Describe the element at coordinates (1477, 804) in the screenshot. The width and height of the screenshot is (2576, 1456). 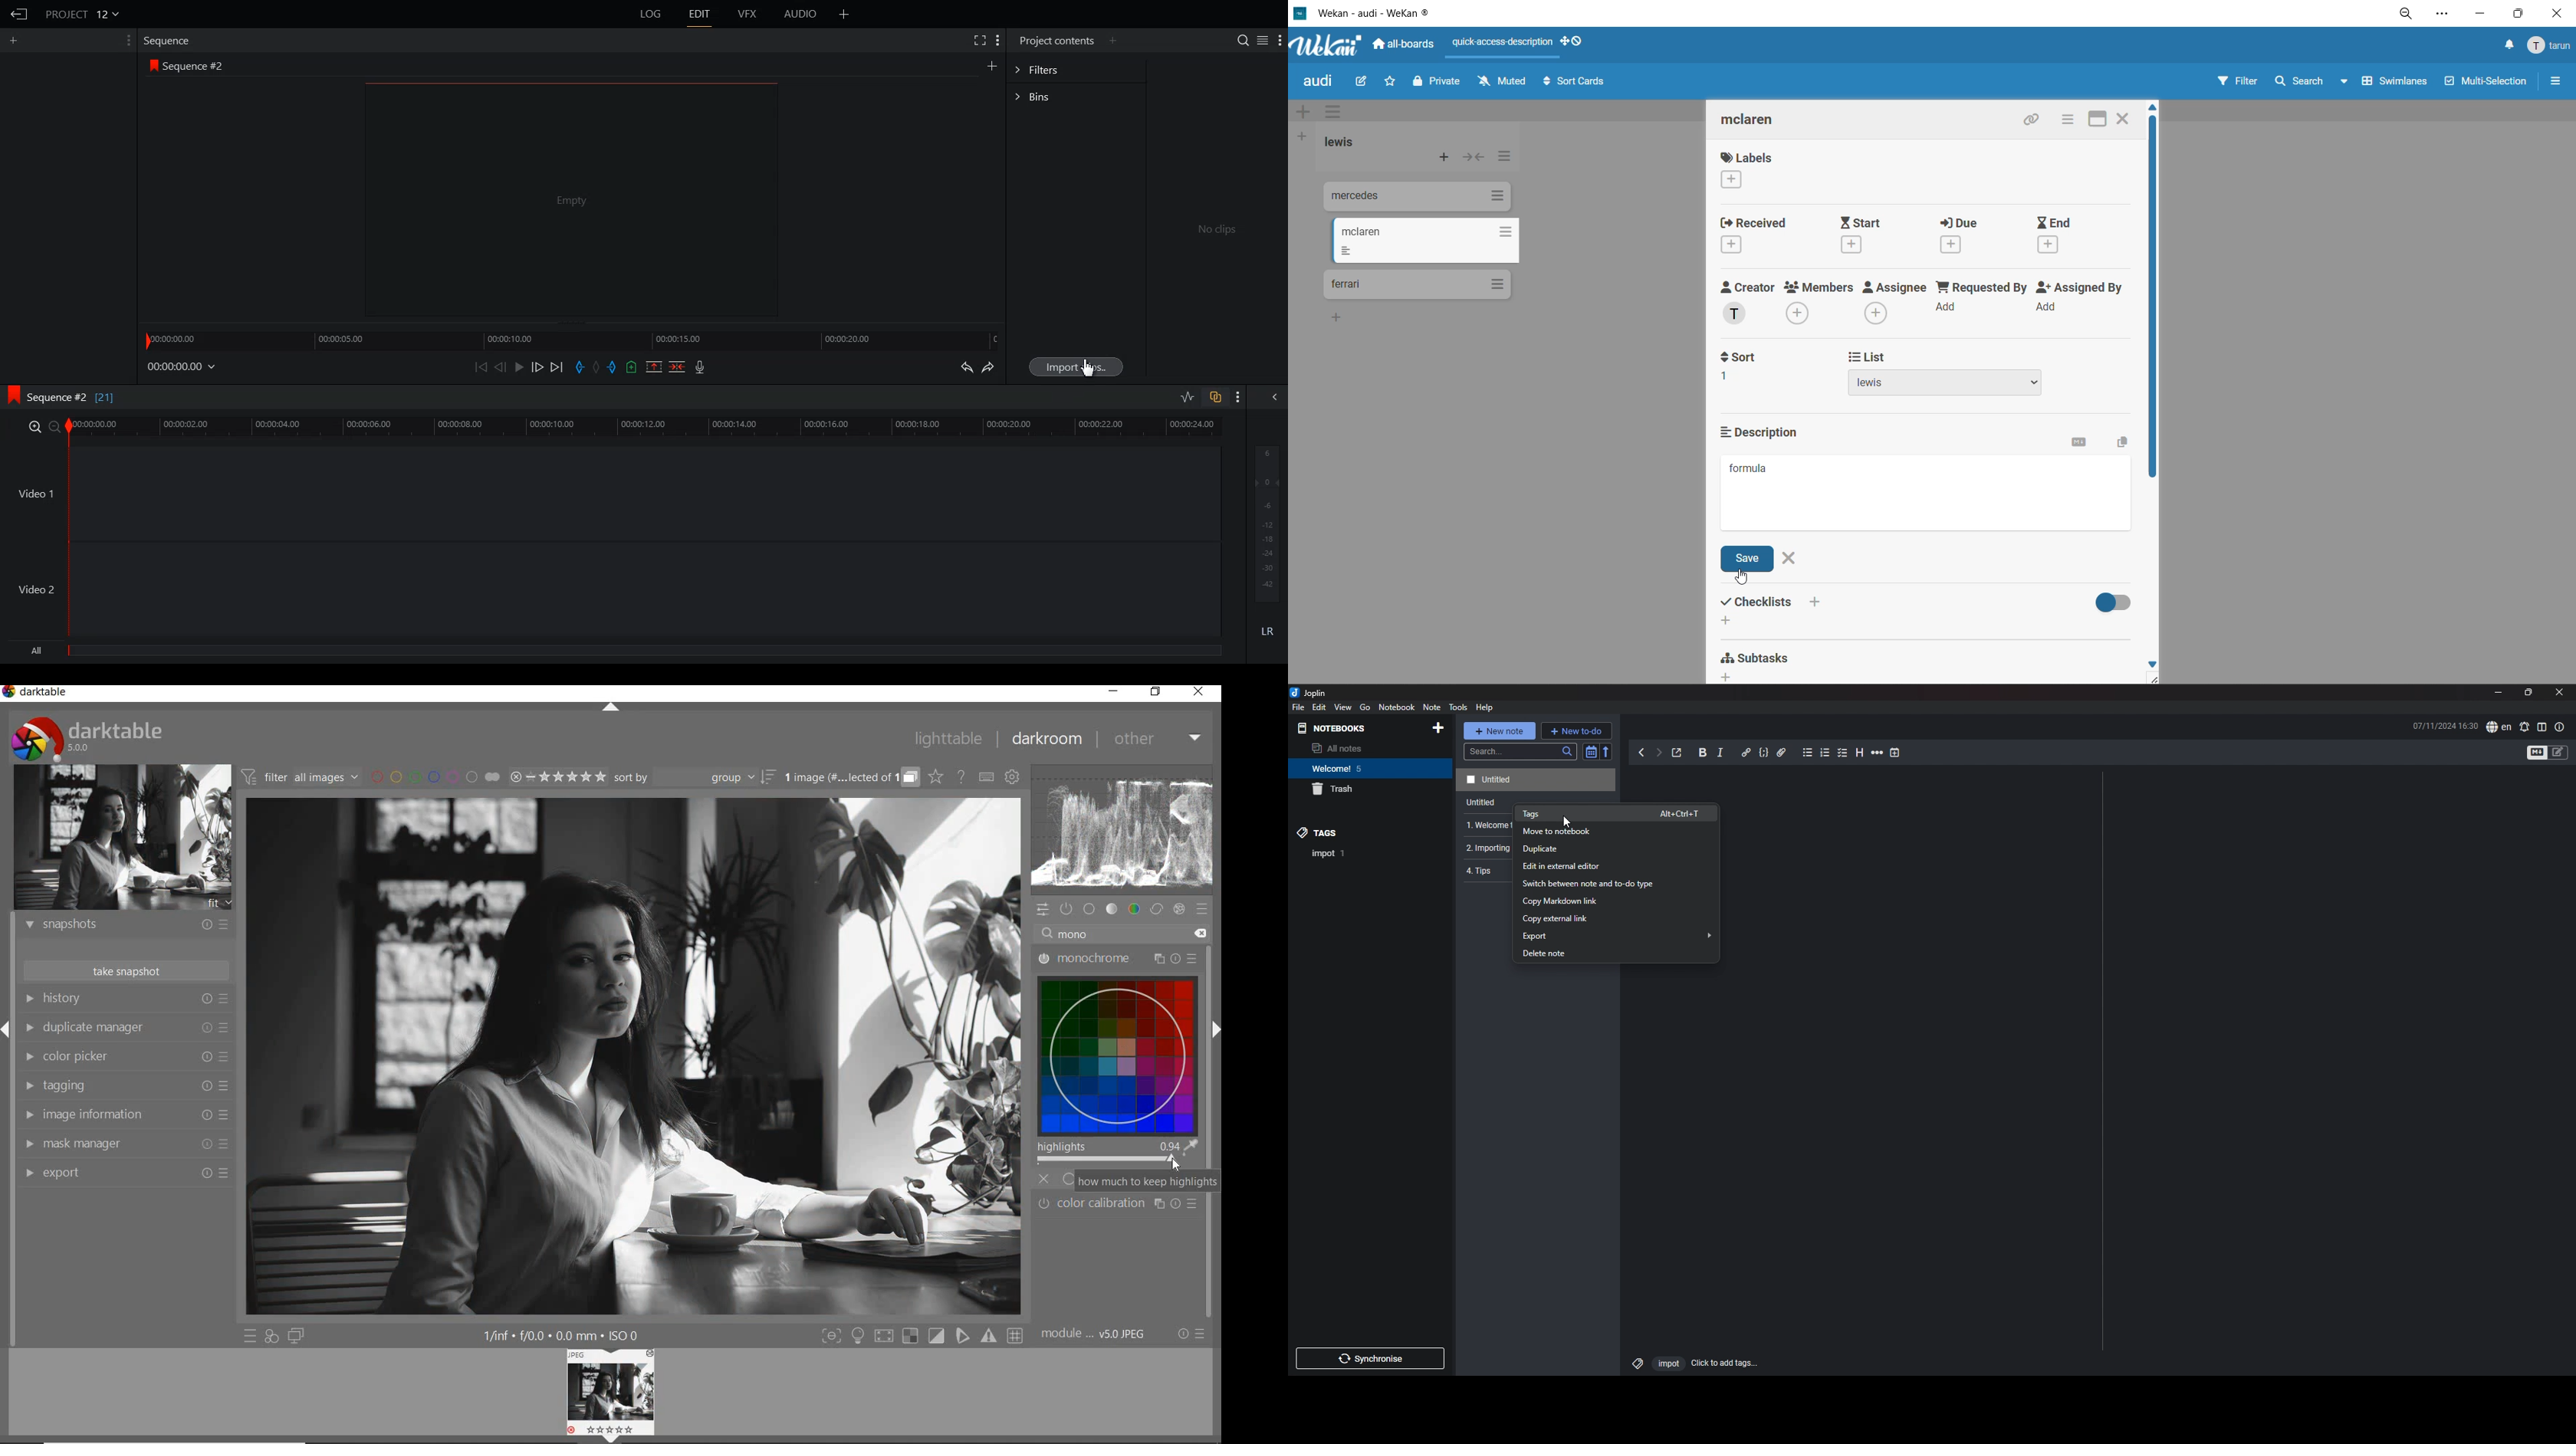
I see `Untitled` at that location.